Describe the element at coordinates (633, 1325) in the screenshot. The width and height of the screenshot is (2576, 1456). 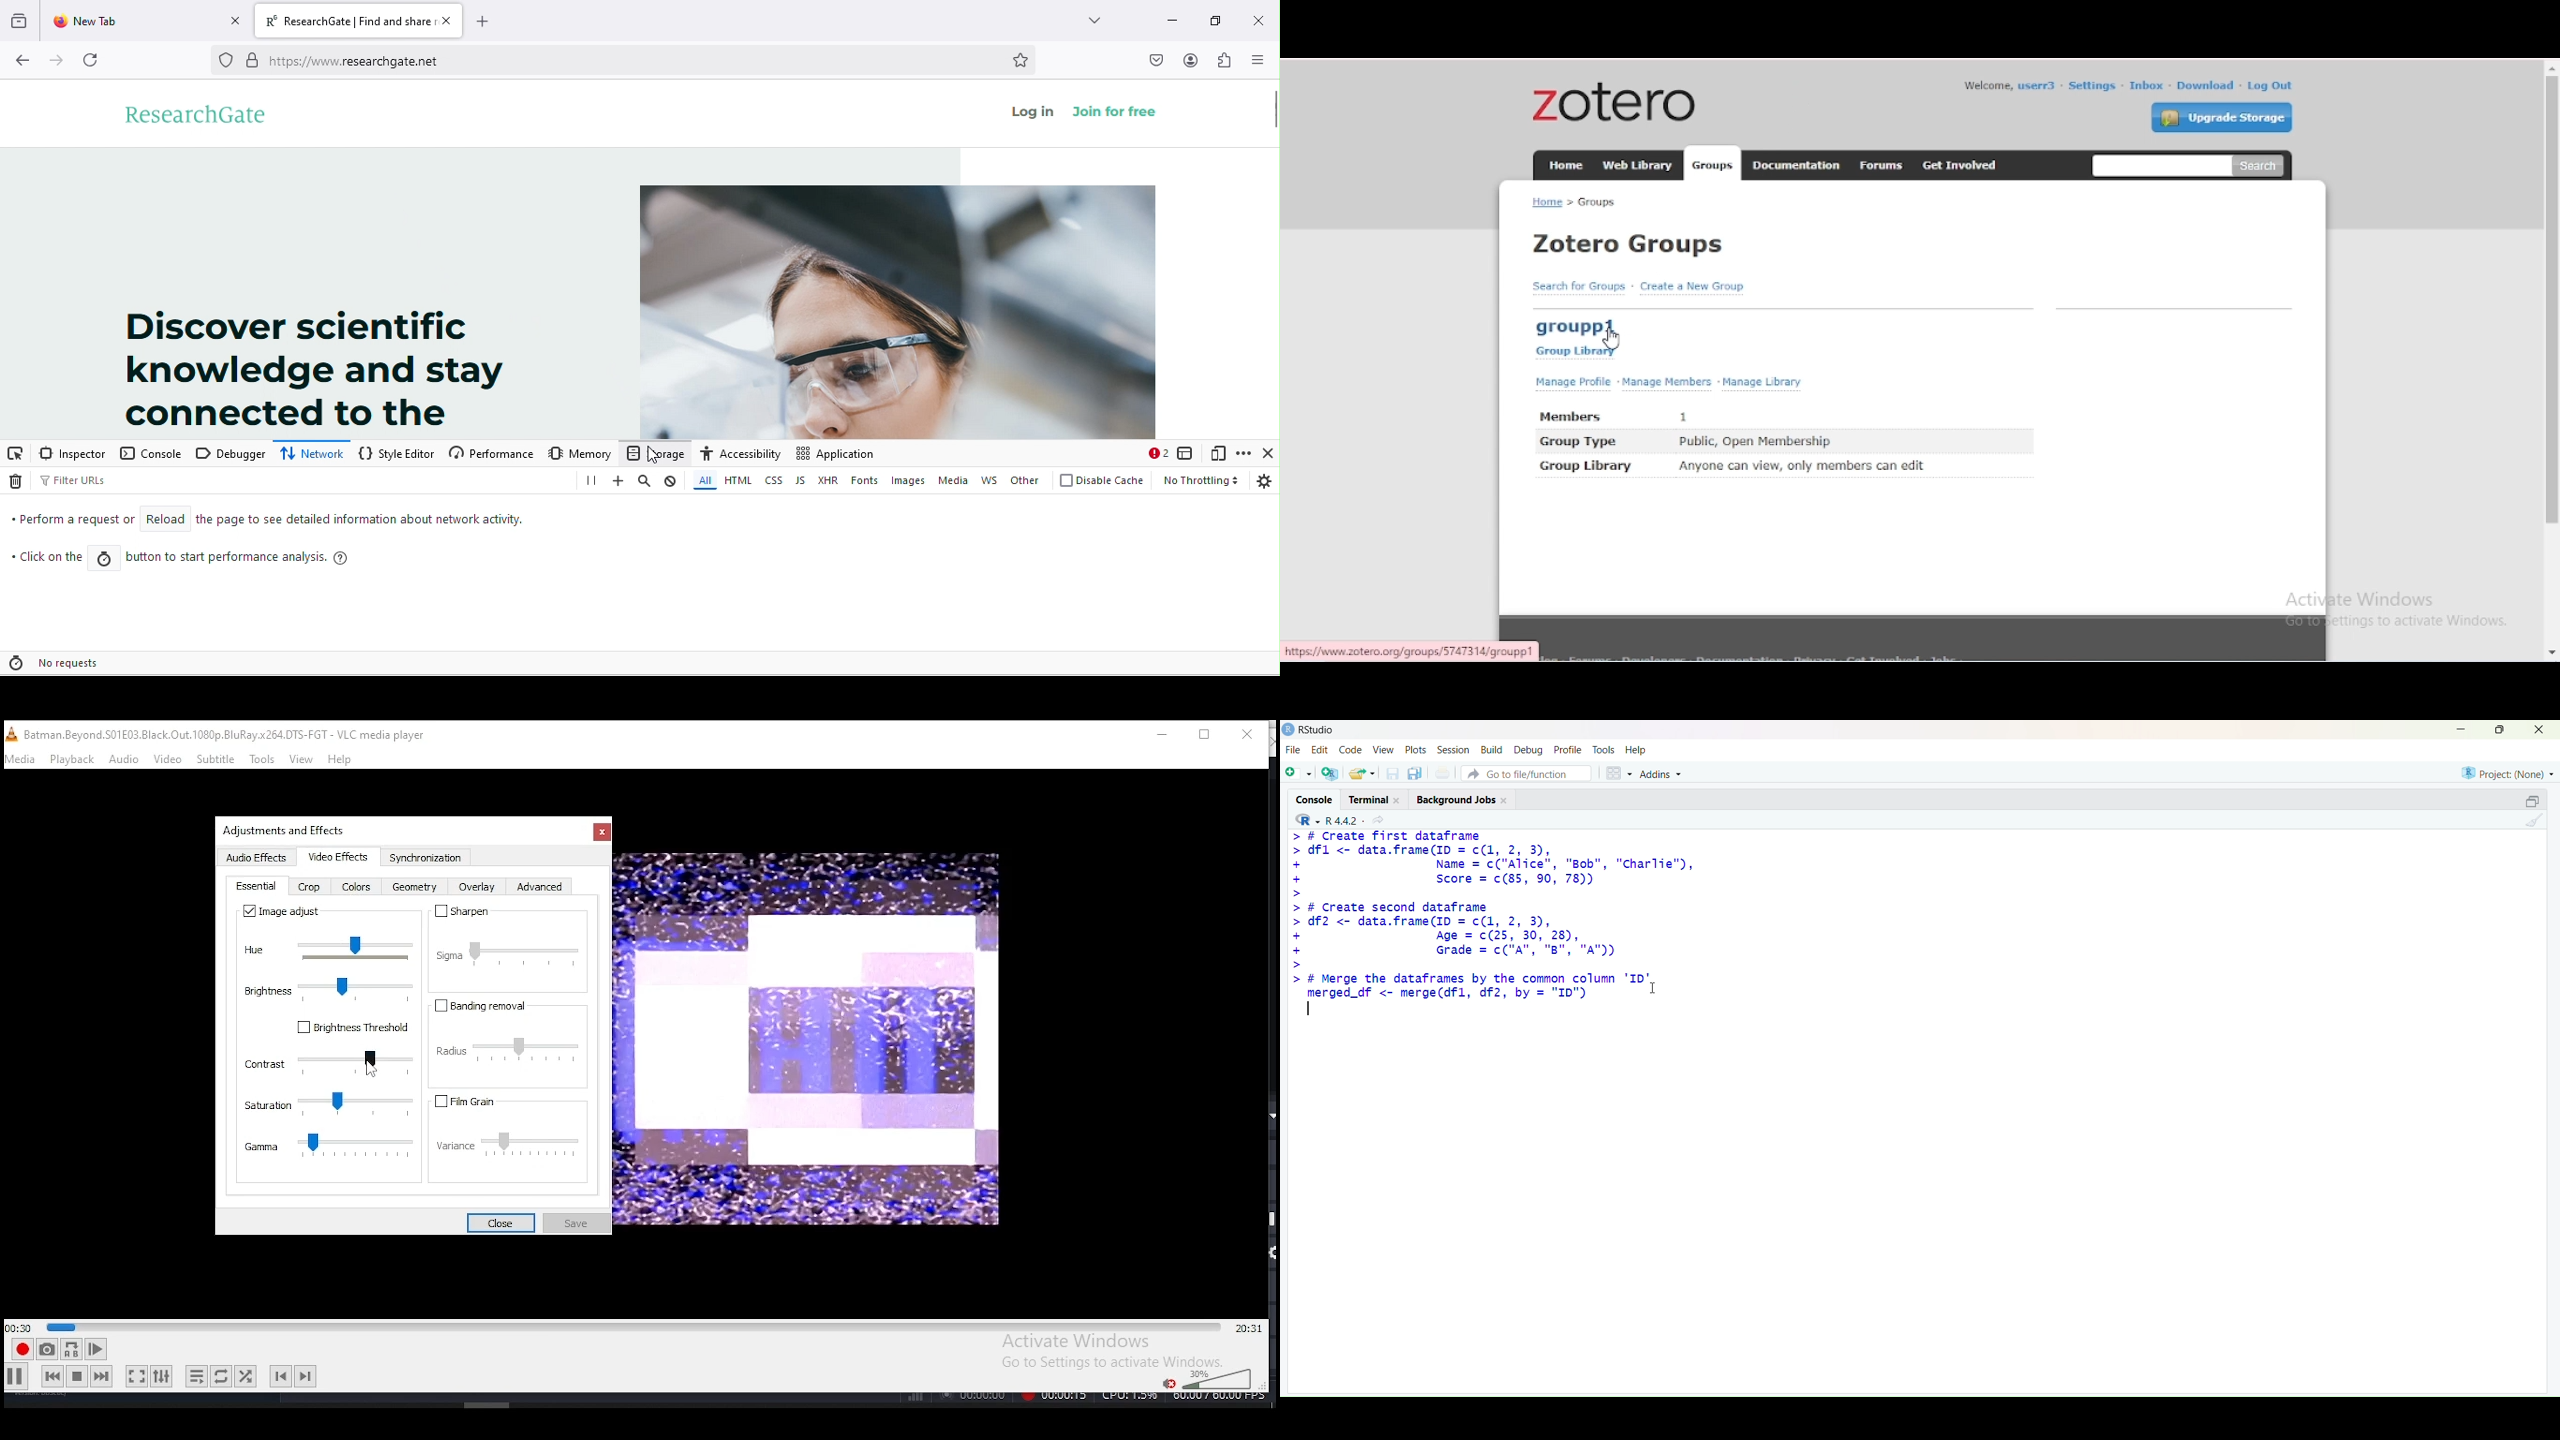
I see `seek bar` at that location.